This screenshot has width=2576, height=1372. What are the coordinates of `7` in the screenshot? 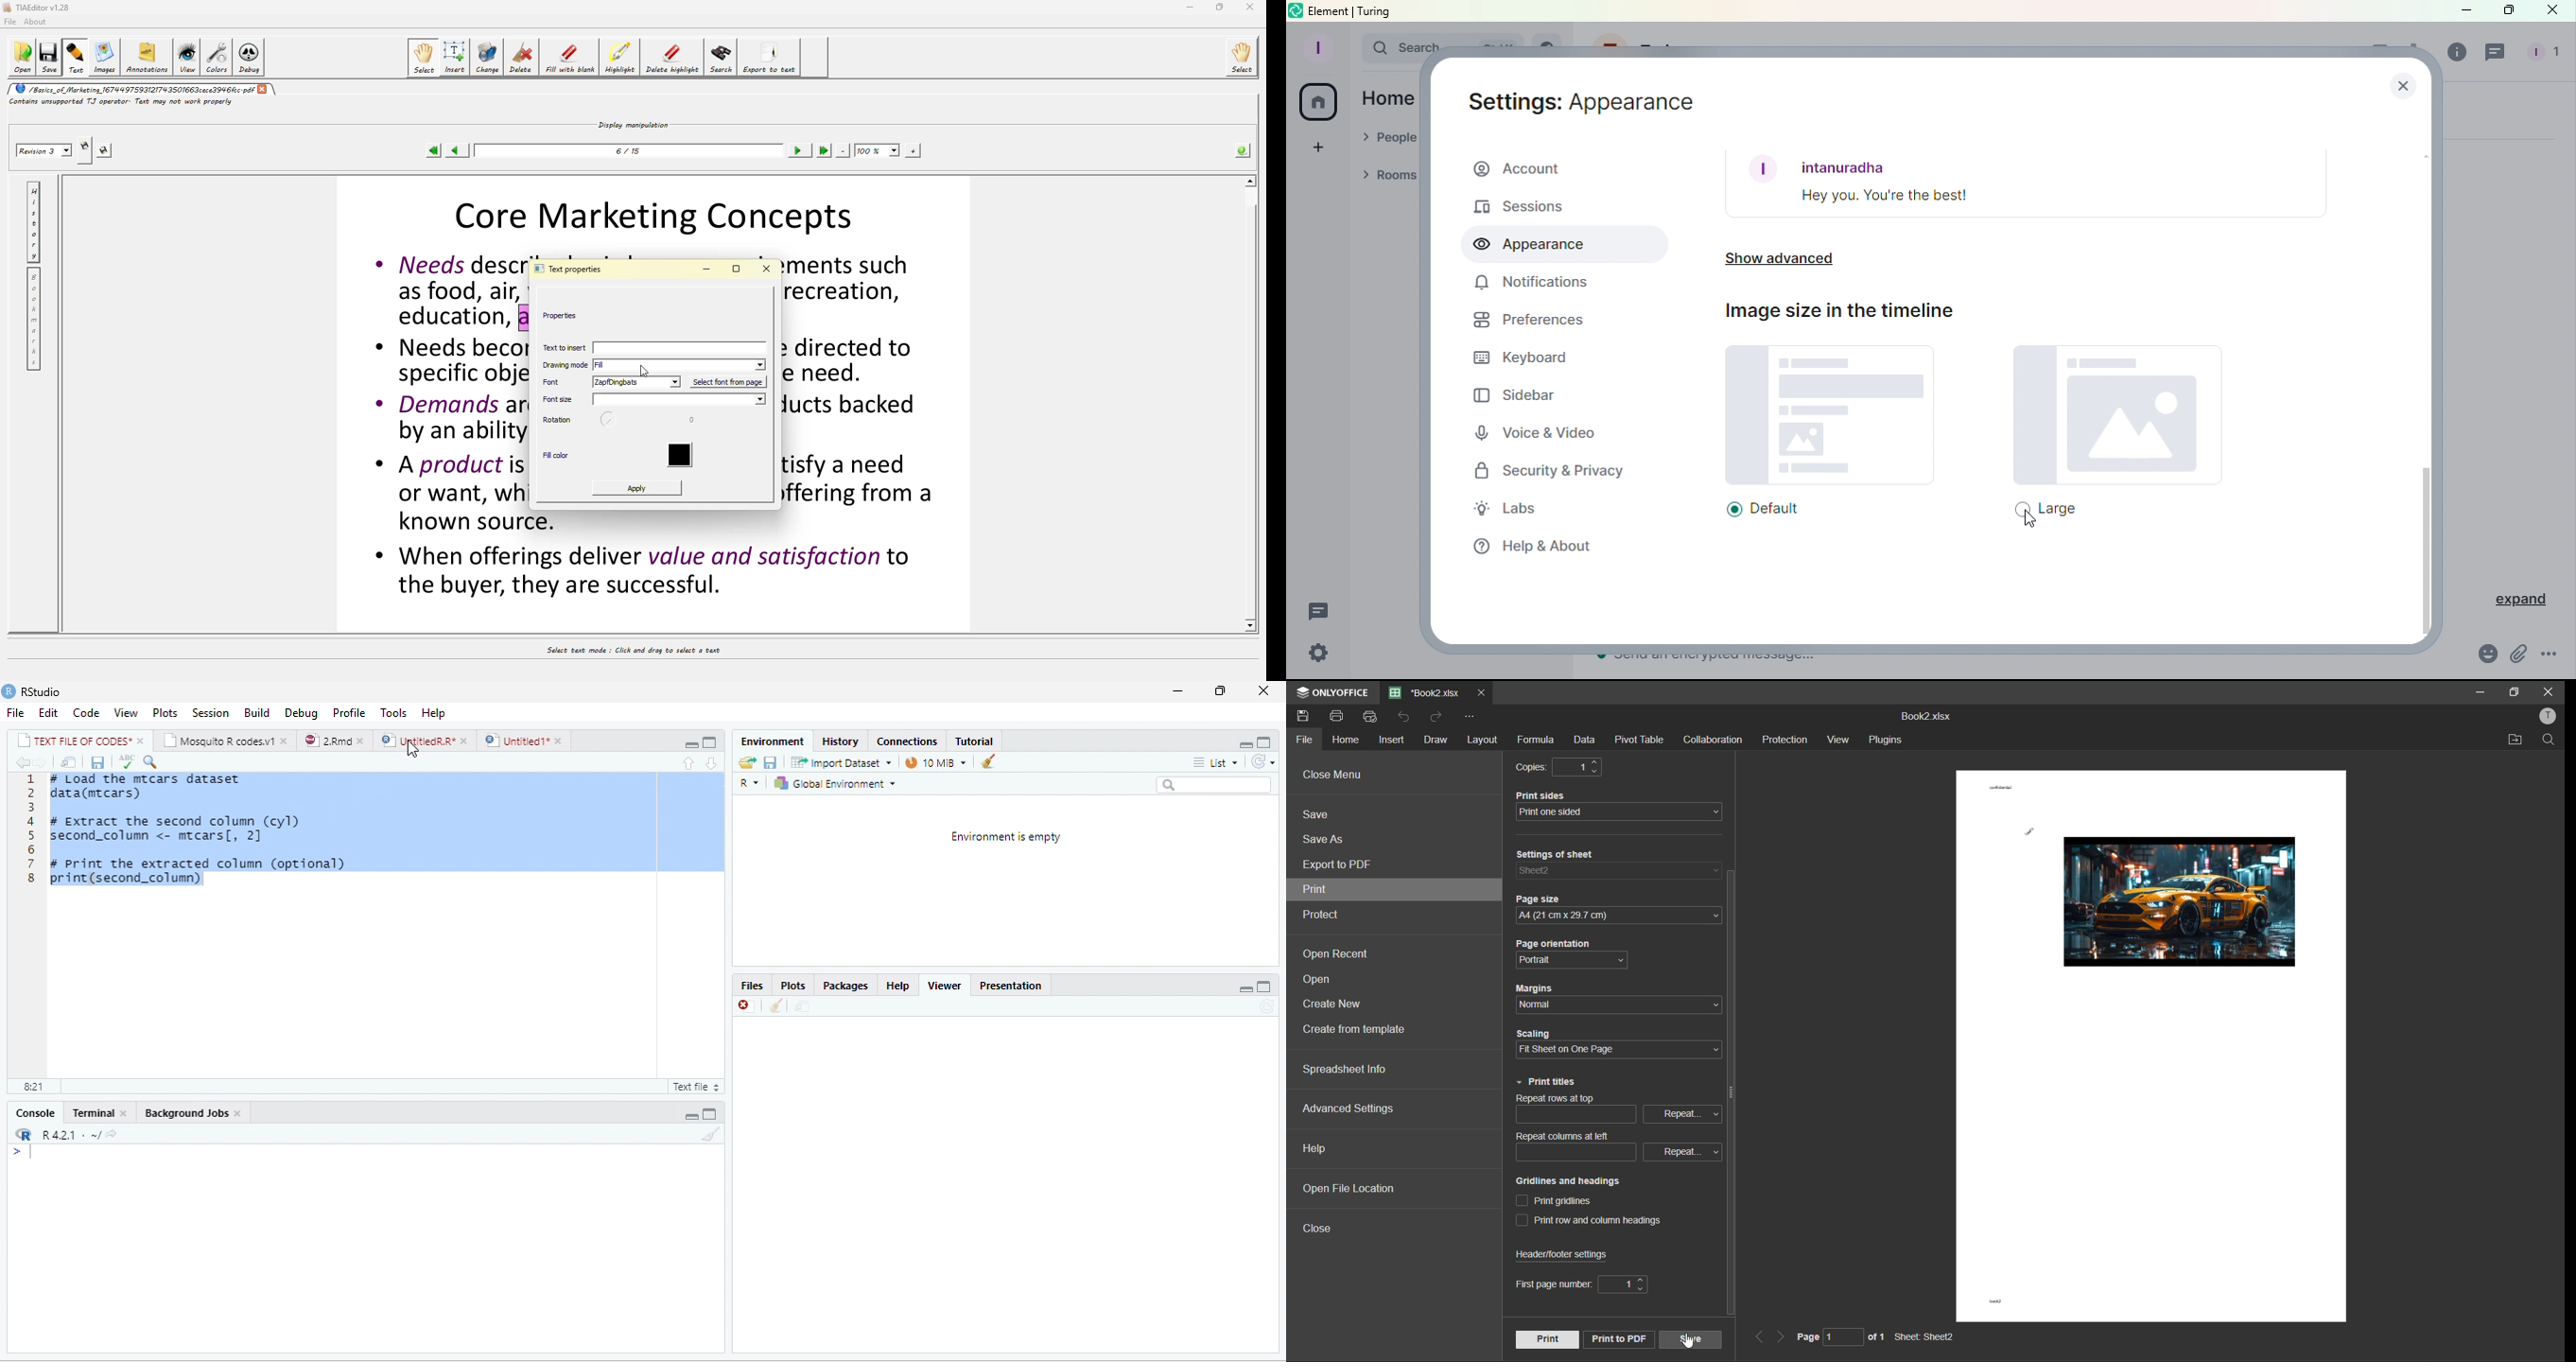 It's located at (30, 863).